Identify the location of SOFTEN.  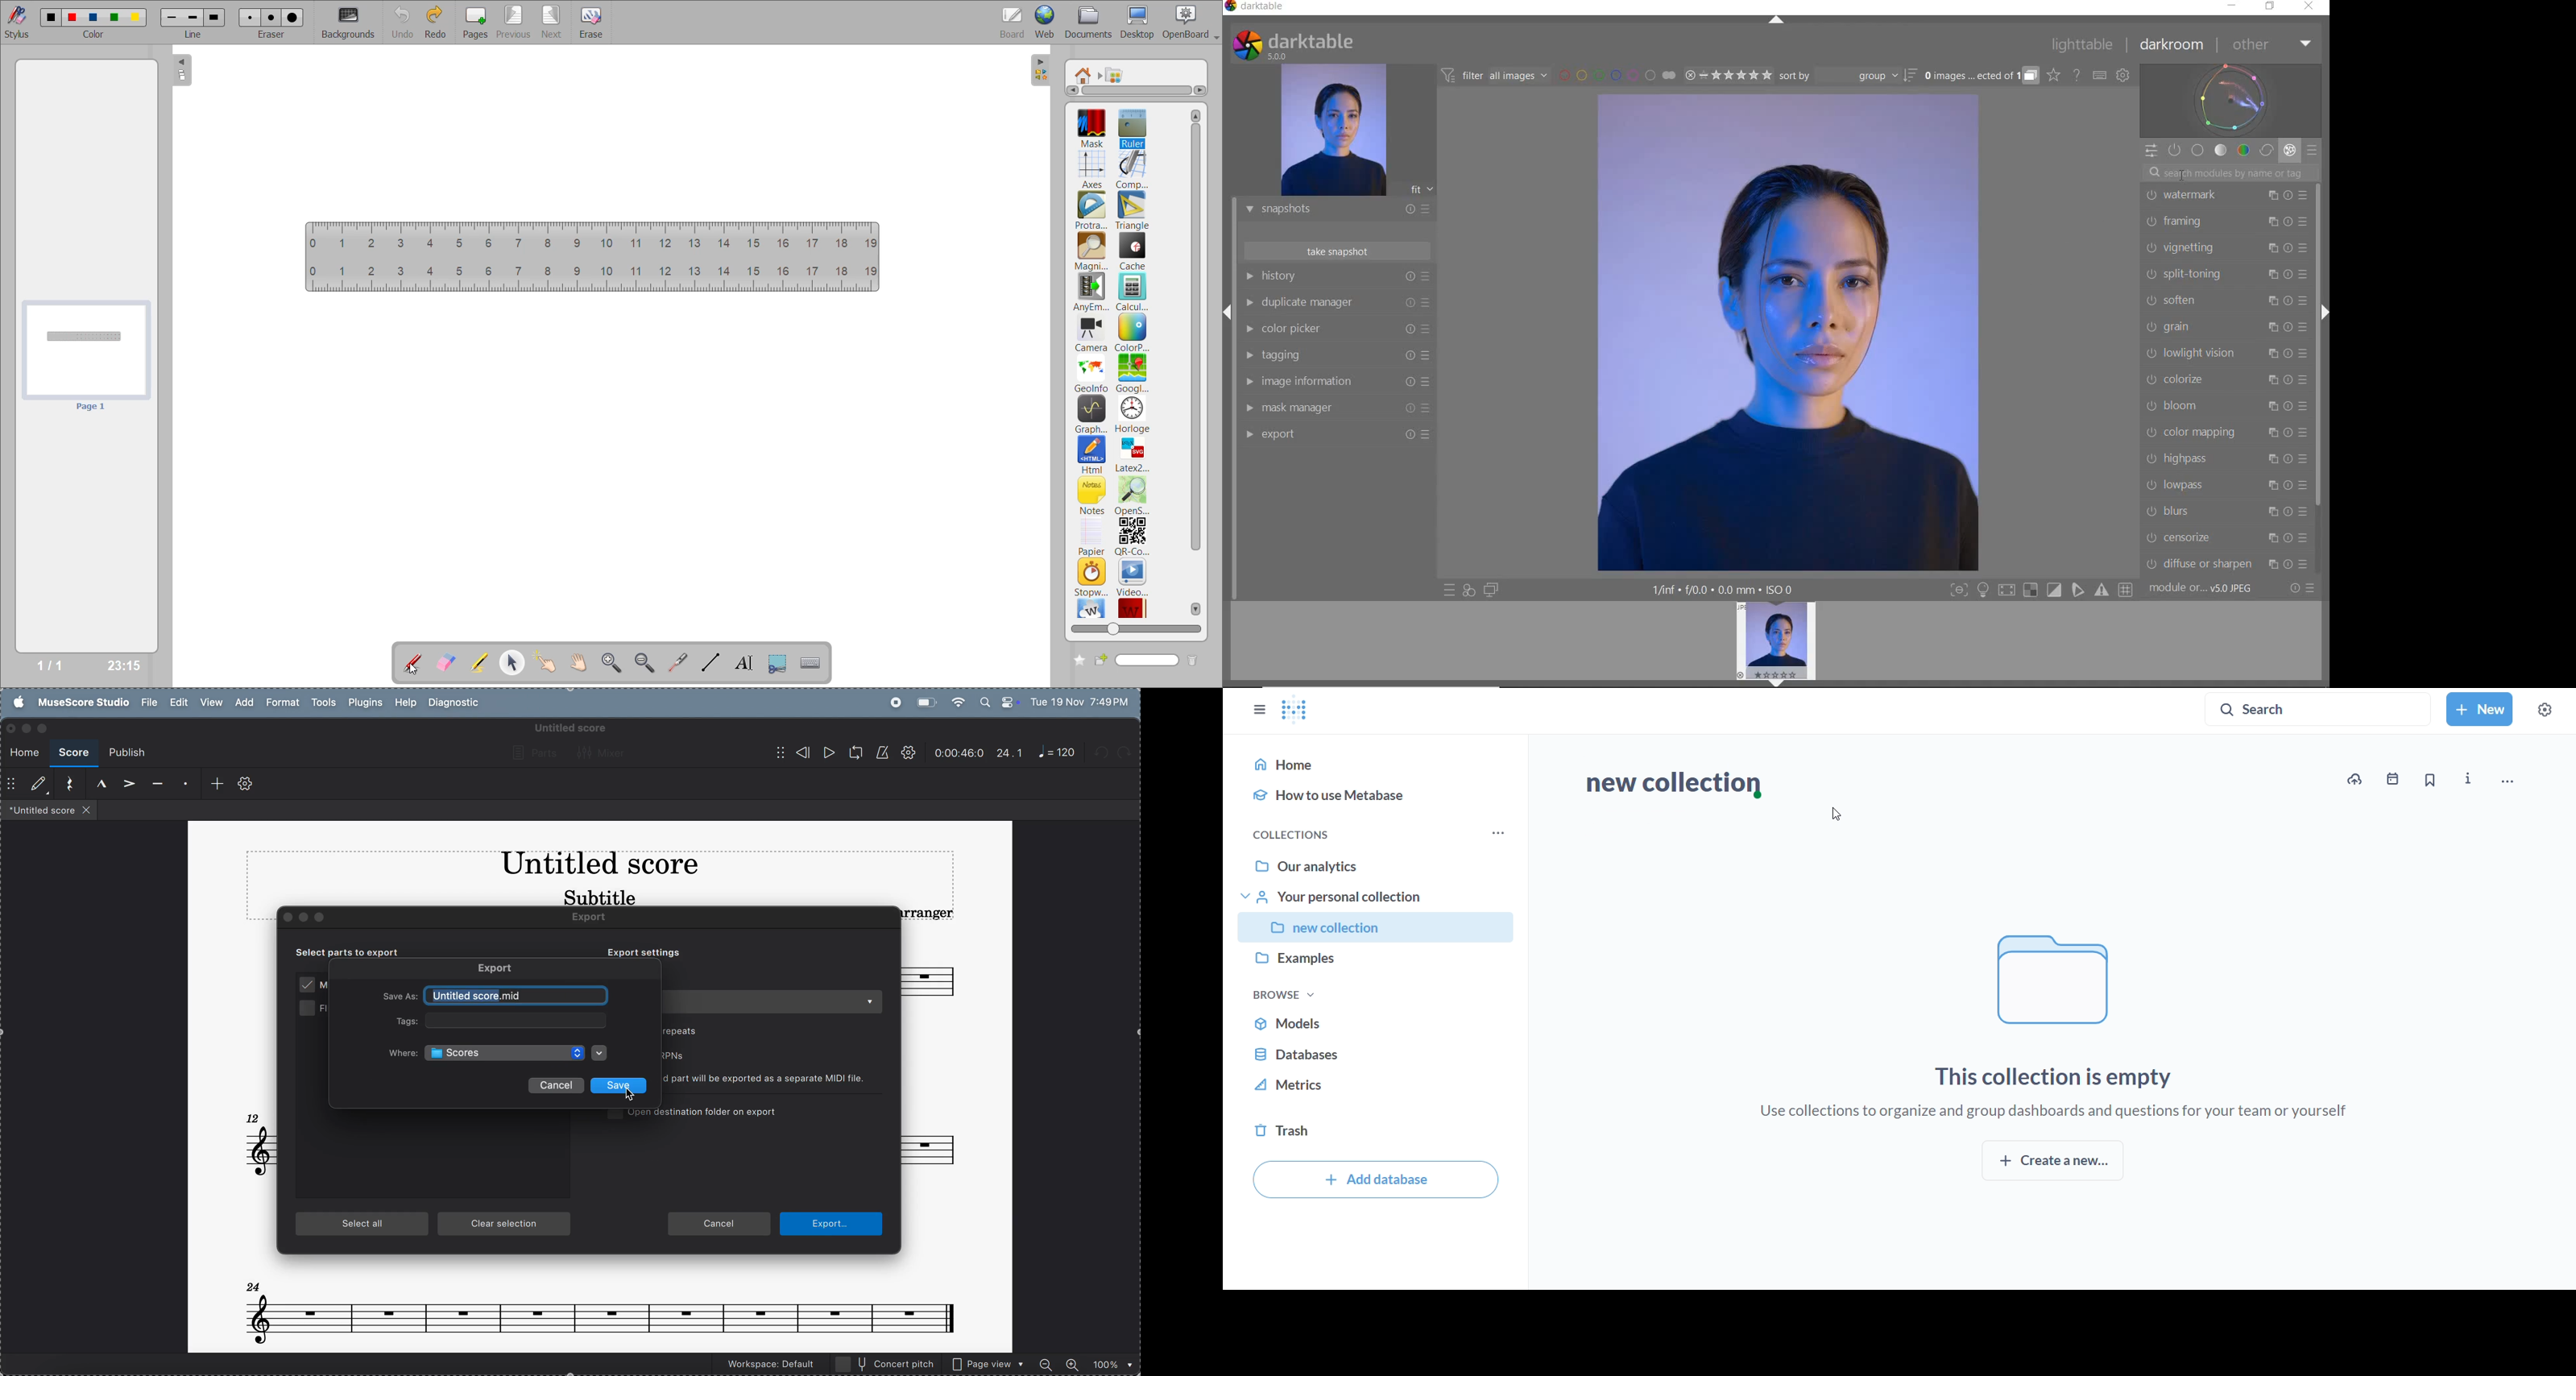
(2225, 299).